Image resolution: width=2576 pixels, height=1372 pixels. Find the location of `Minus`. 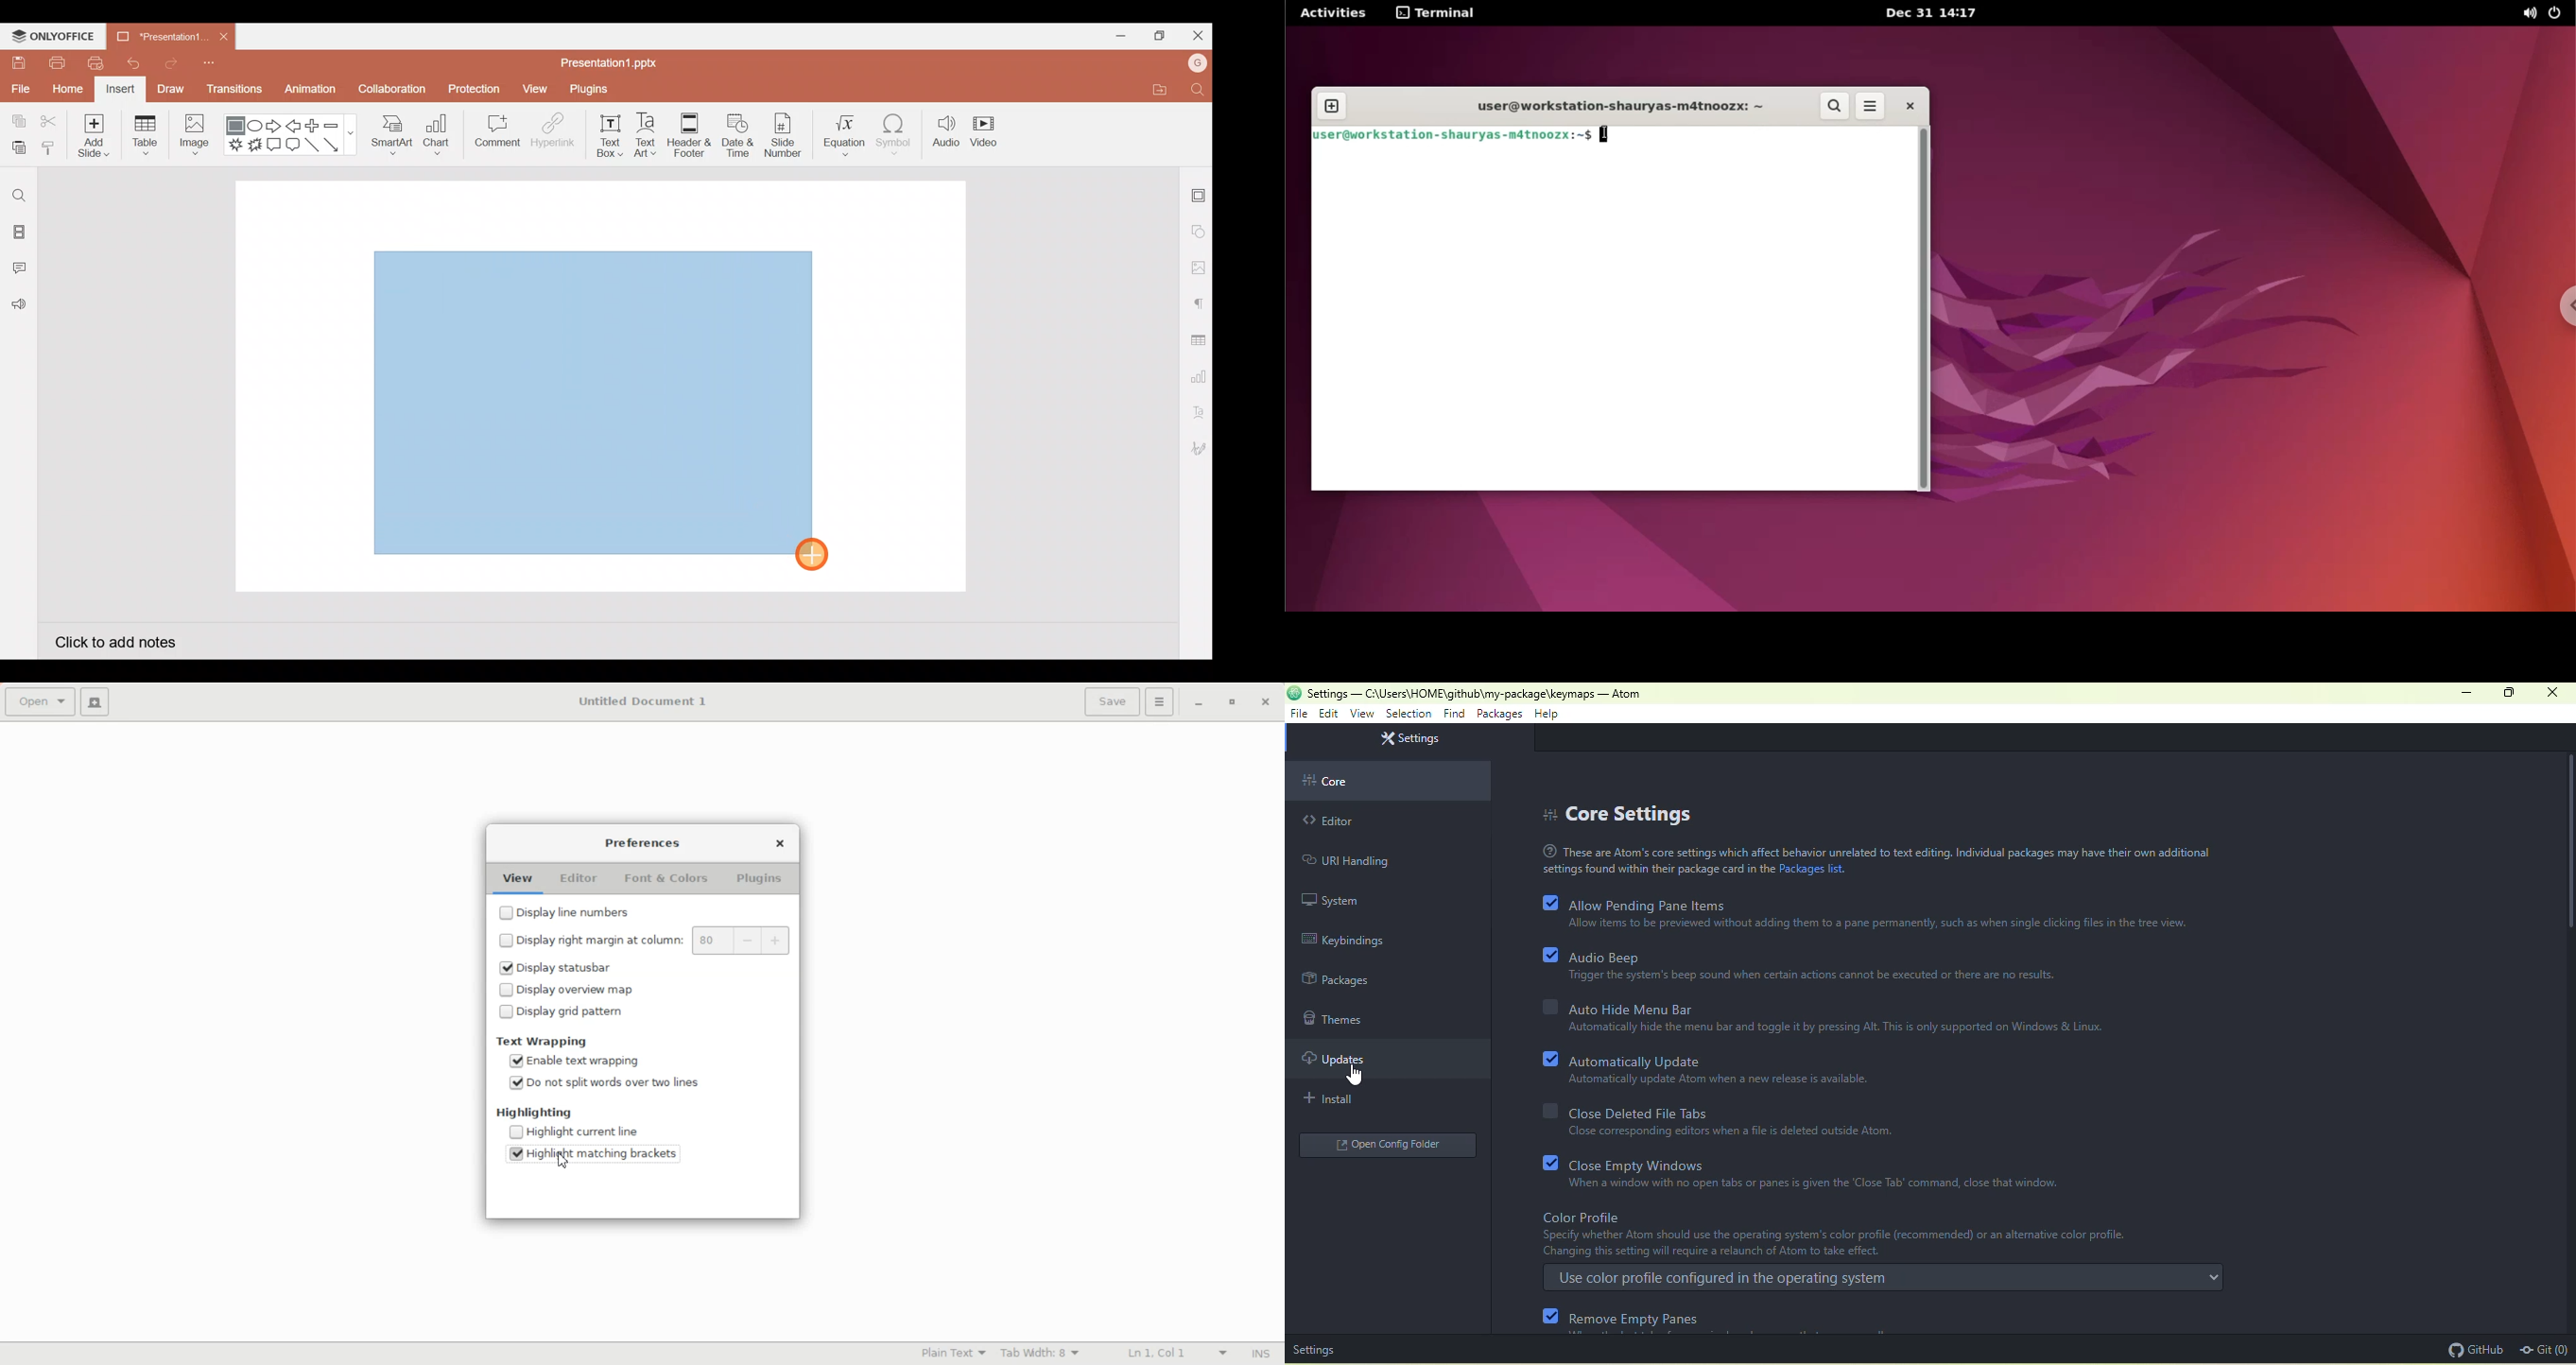

Minus is located at coordinates (338, 124).